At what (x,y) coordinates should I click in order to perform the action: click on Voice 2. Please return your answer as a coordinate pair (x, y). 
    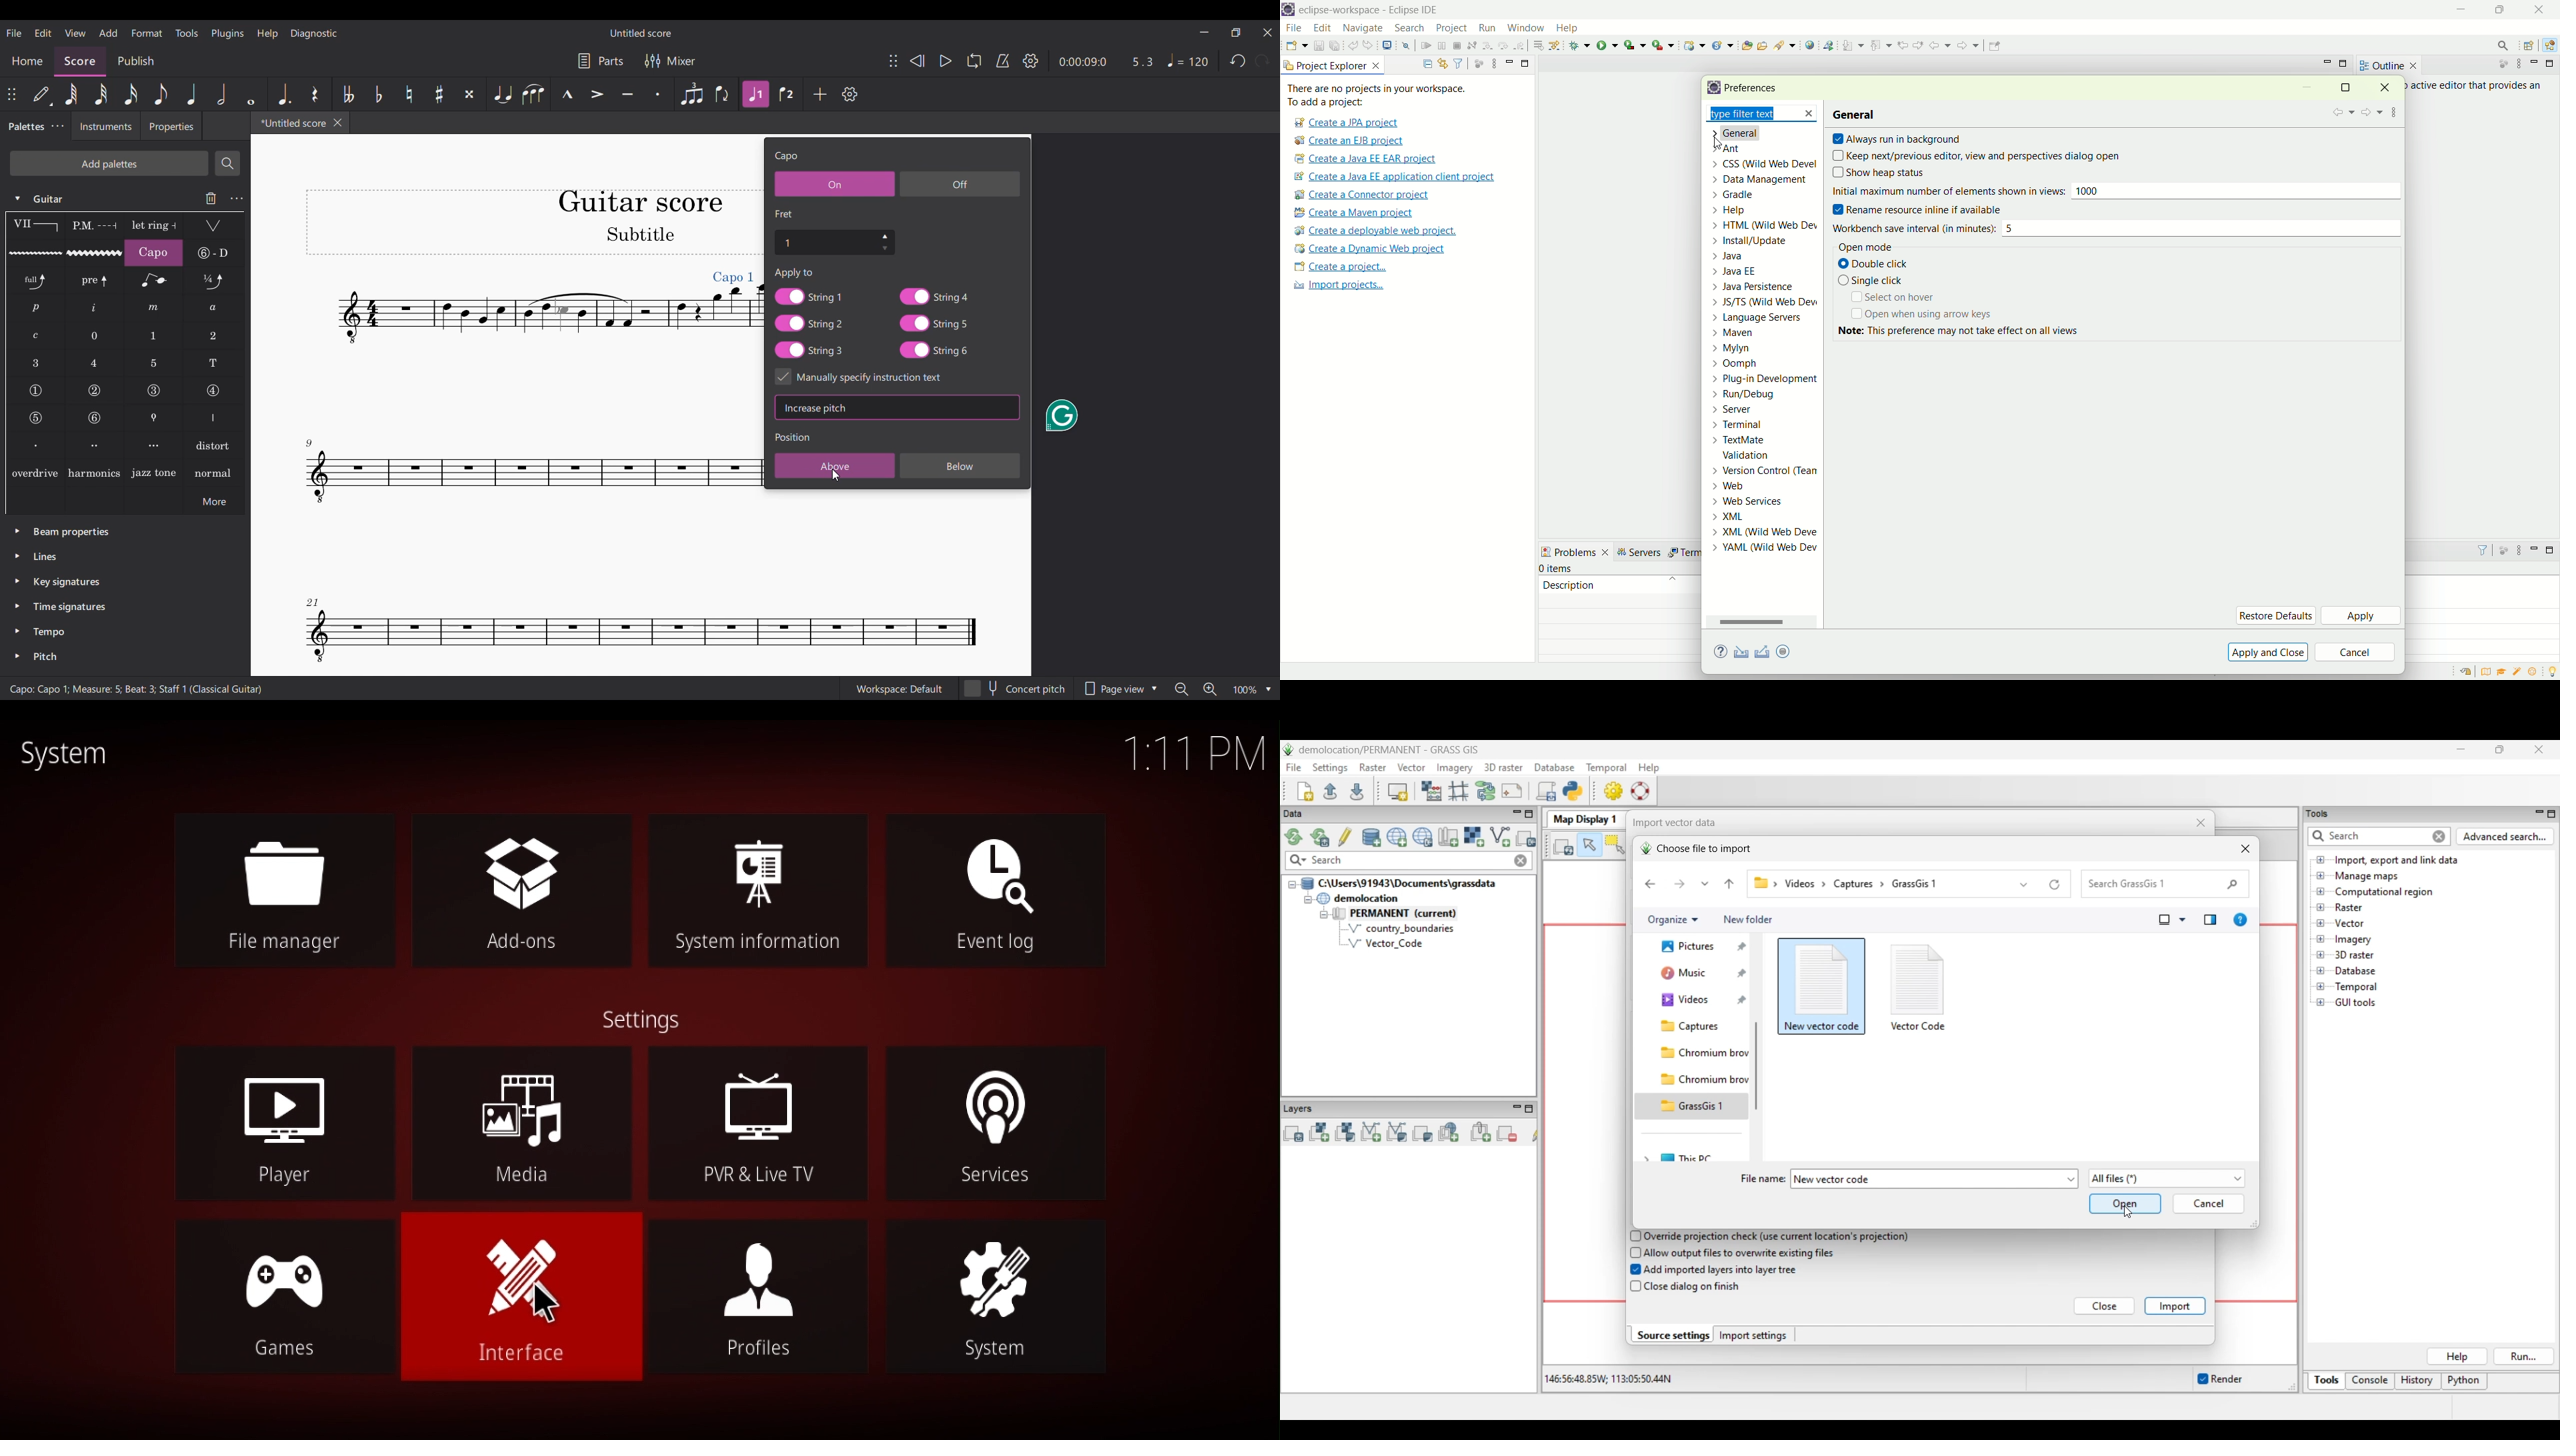
    Looking at the image, I should click on (788, 94).